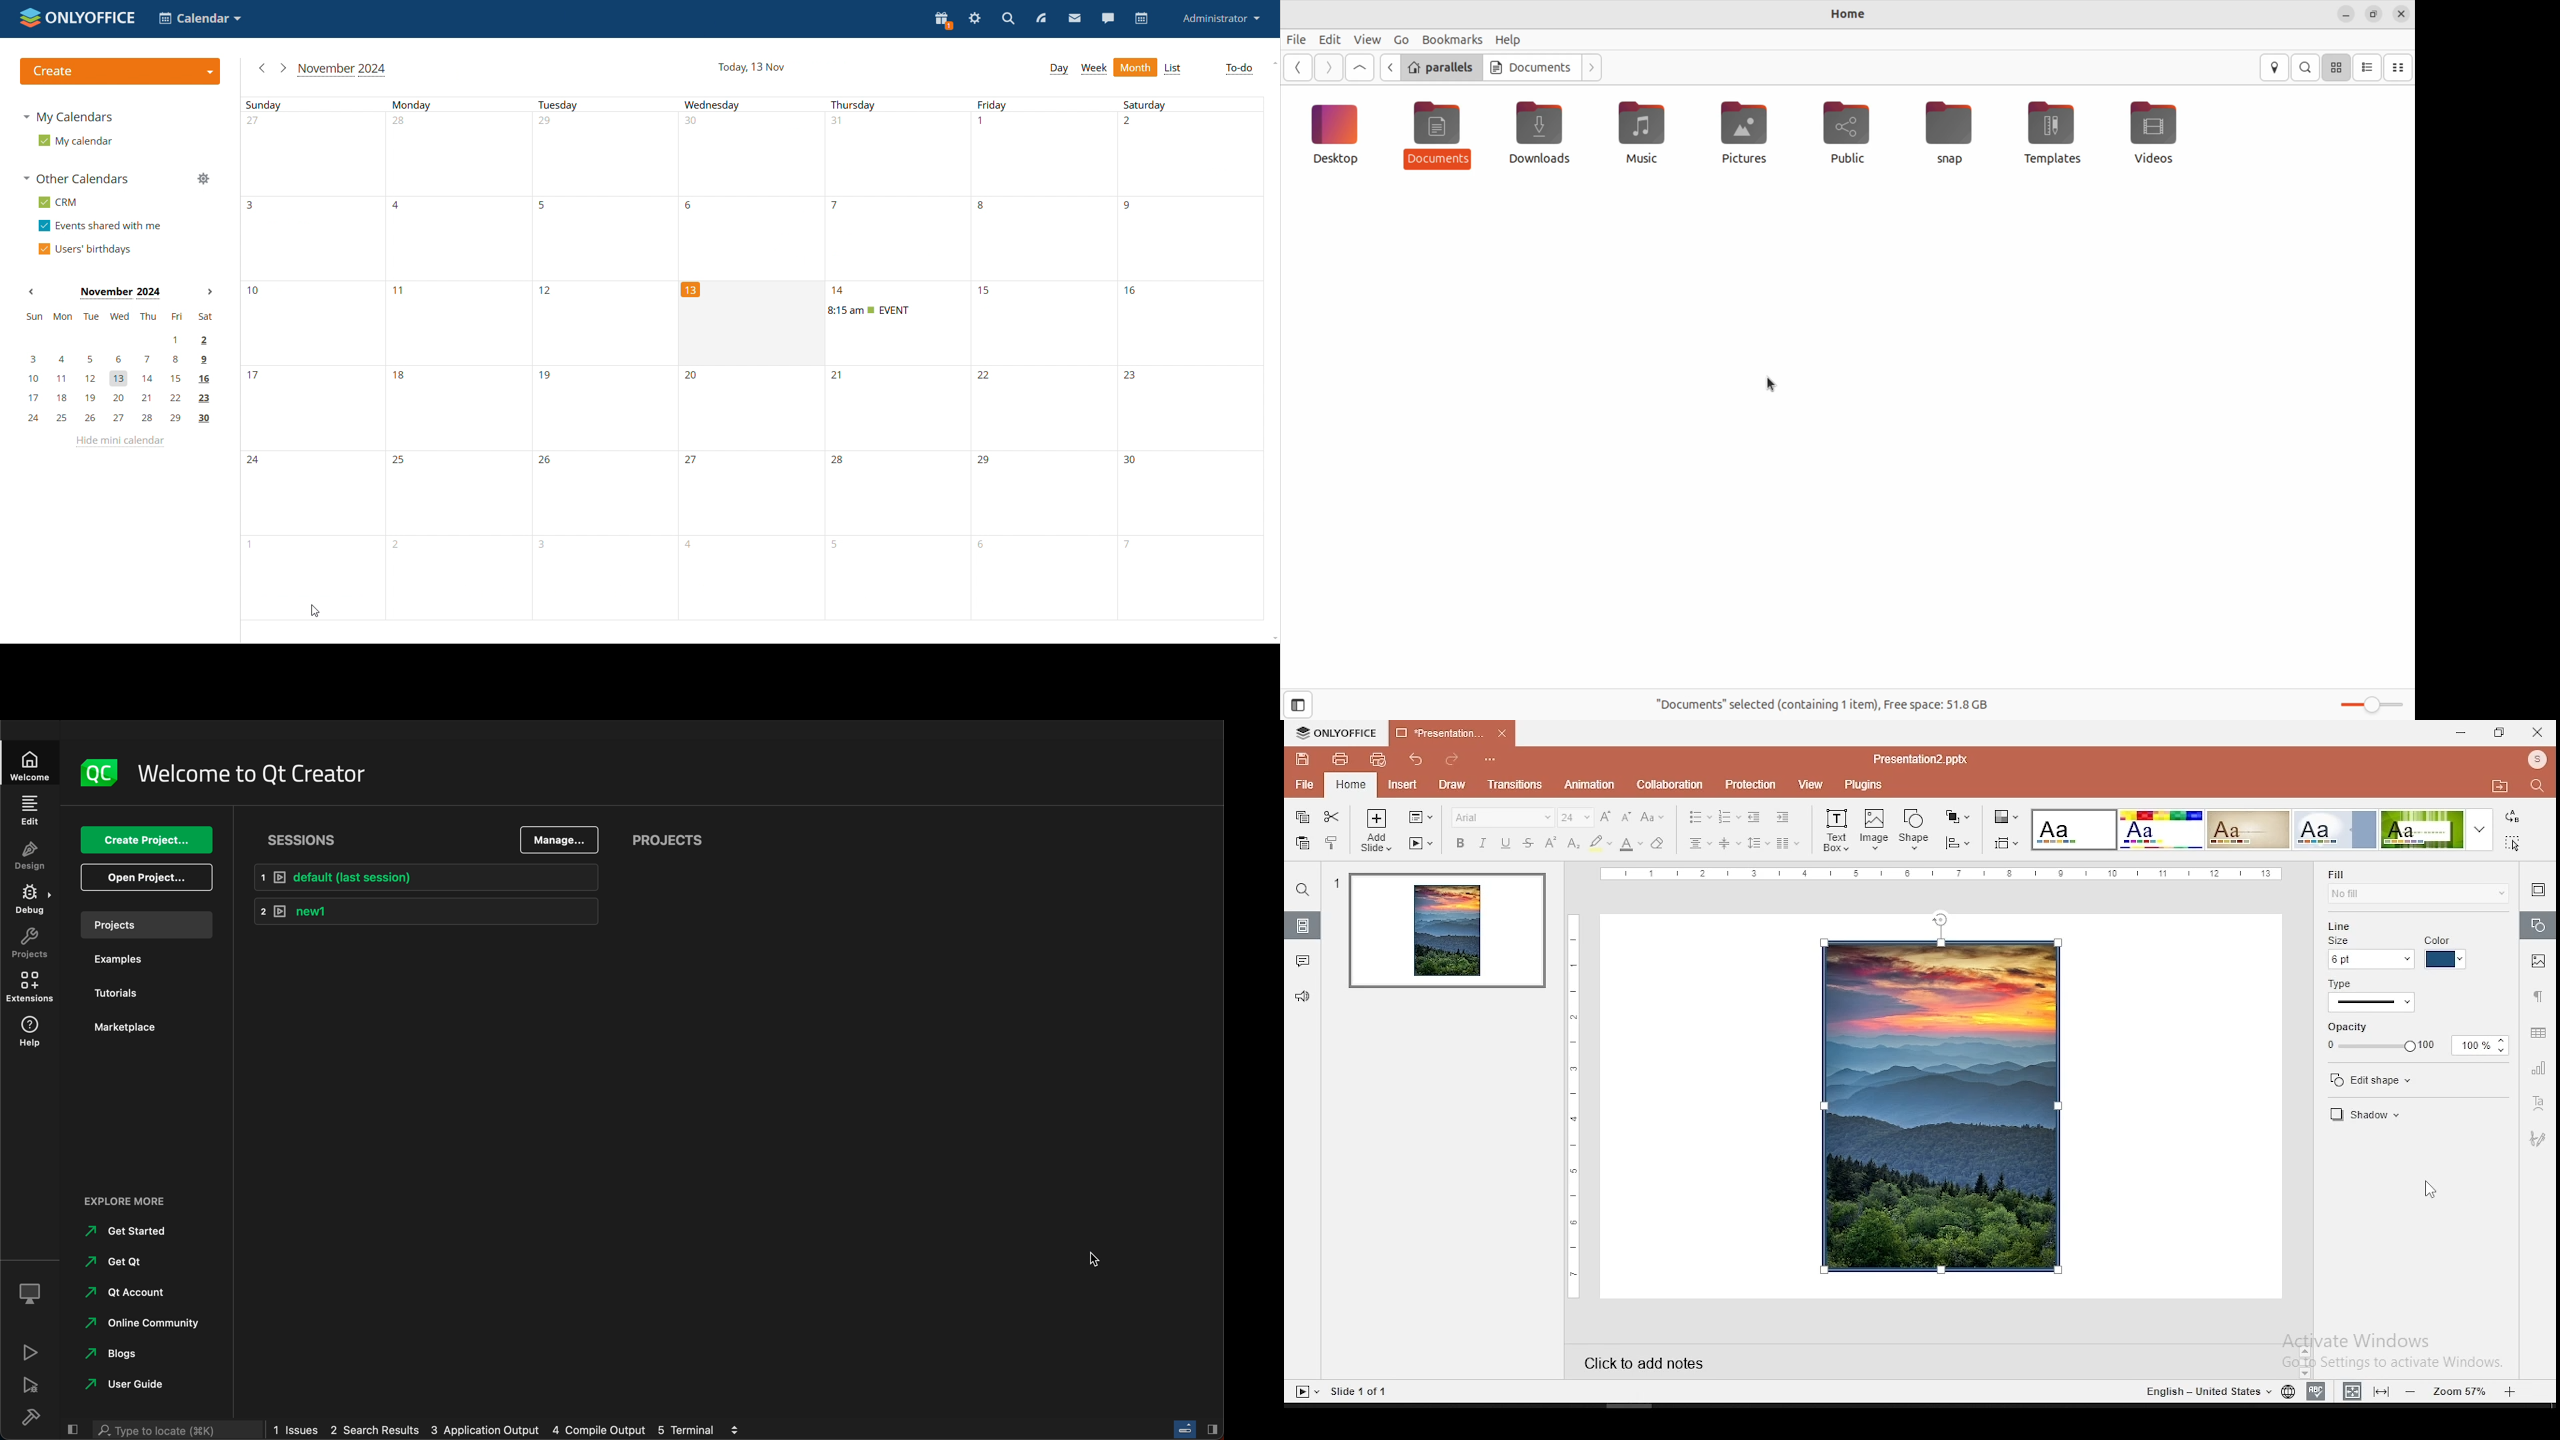 This screenshot has height=1456, width=2576. I want to click on shape, so click(1916, 827).